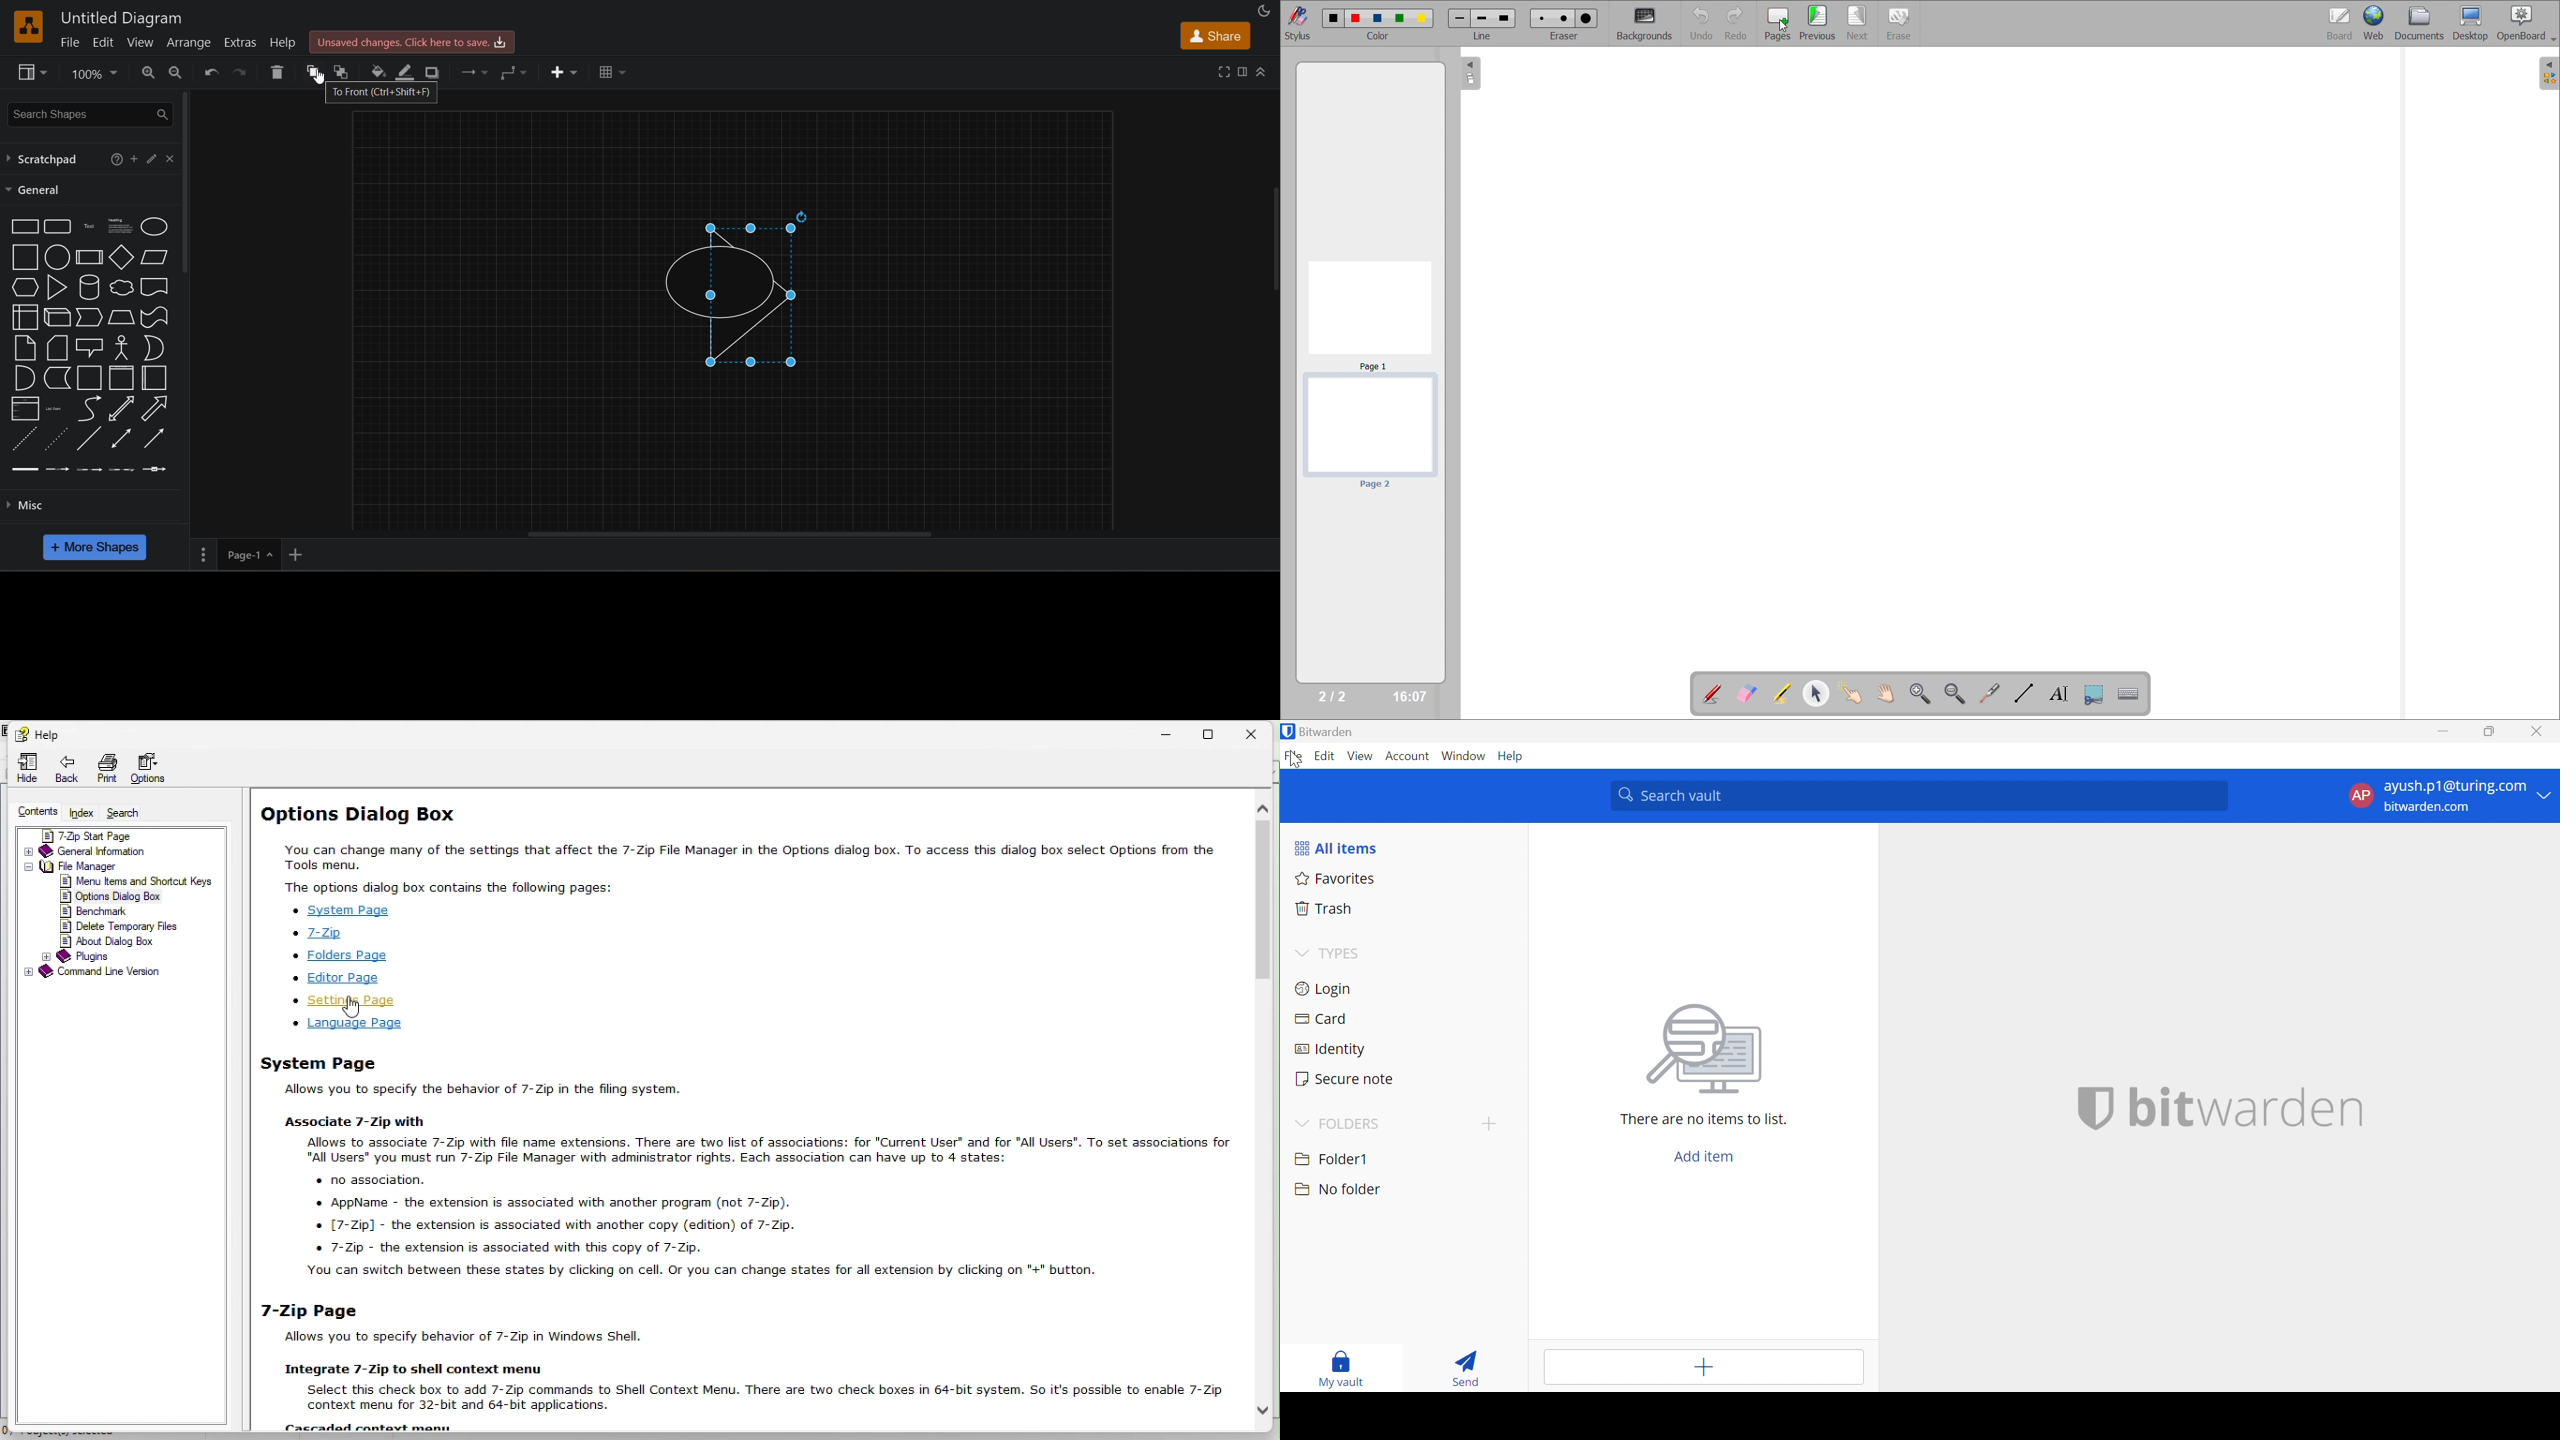 The height and width of the screenshot is (1456, 2576). I want to click on Search, so click(127, 814).